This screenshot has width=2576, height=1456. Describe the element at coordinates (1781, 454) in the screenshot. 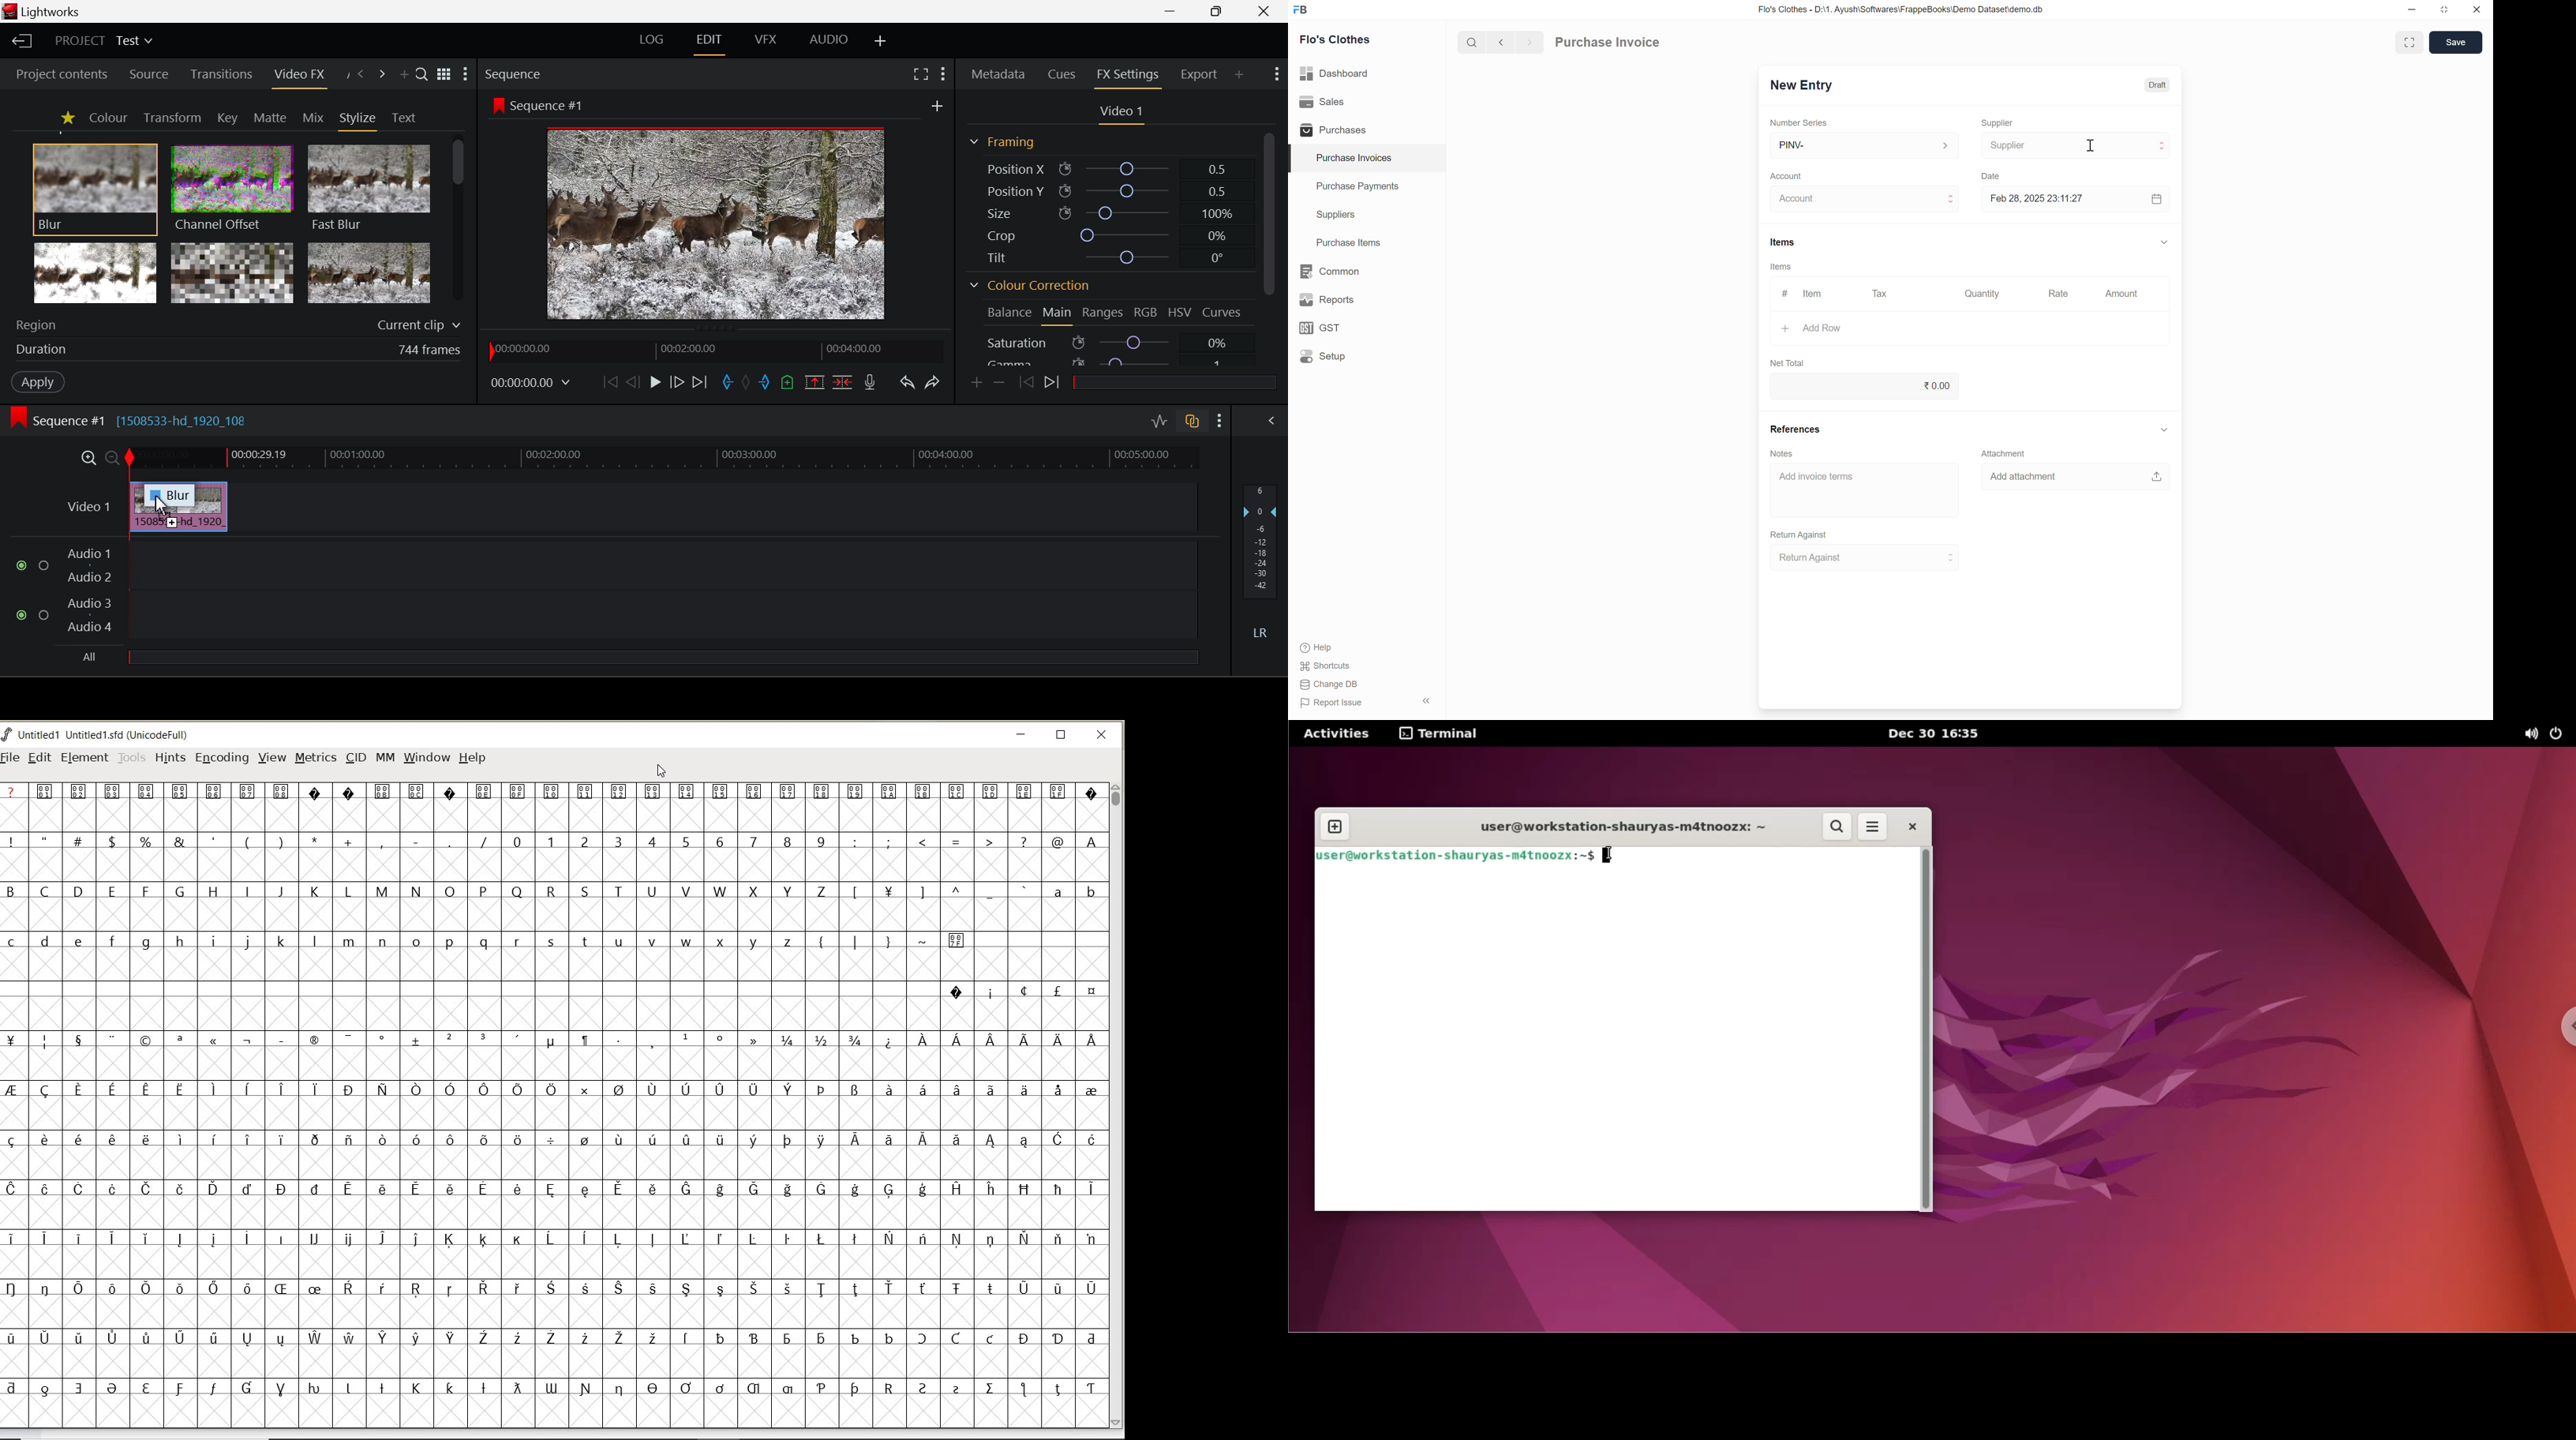

I see `Notes` at that location.